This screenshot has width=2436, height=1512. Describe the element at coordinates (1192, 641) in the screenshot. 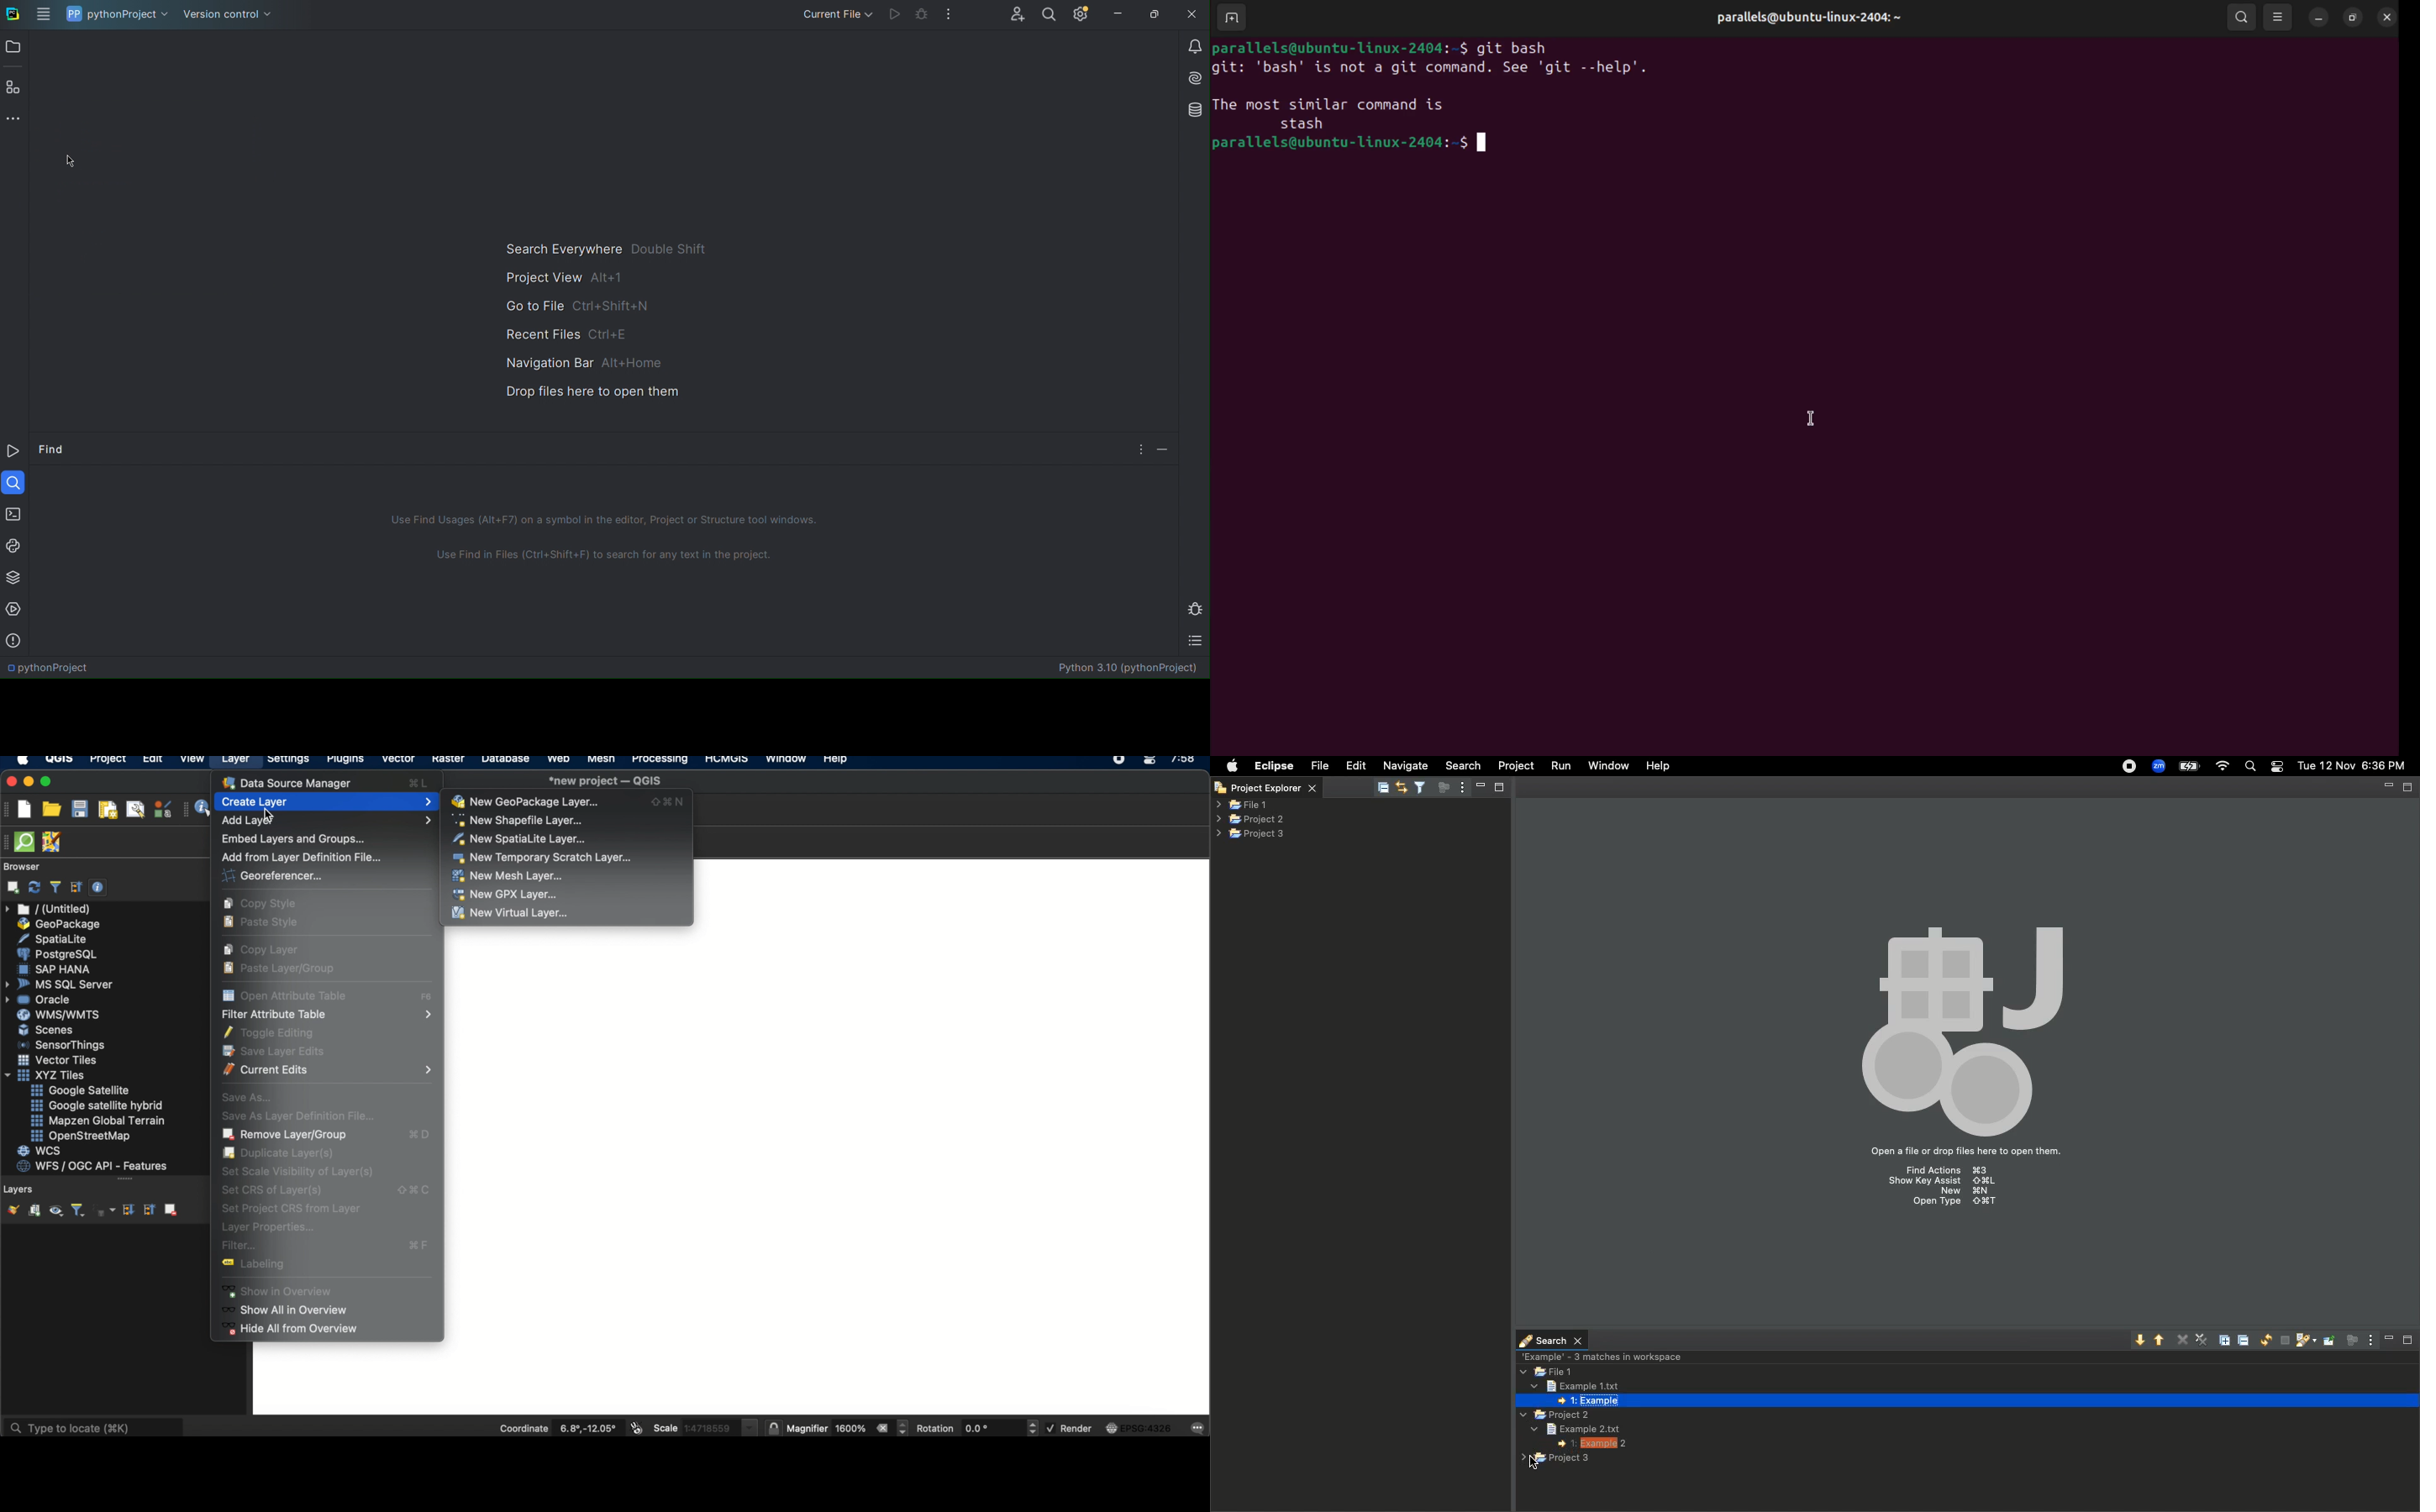

I see `TODO` at that location.